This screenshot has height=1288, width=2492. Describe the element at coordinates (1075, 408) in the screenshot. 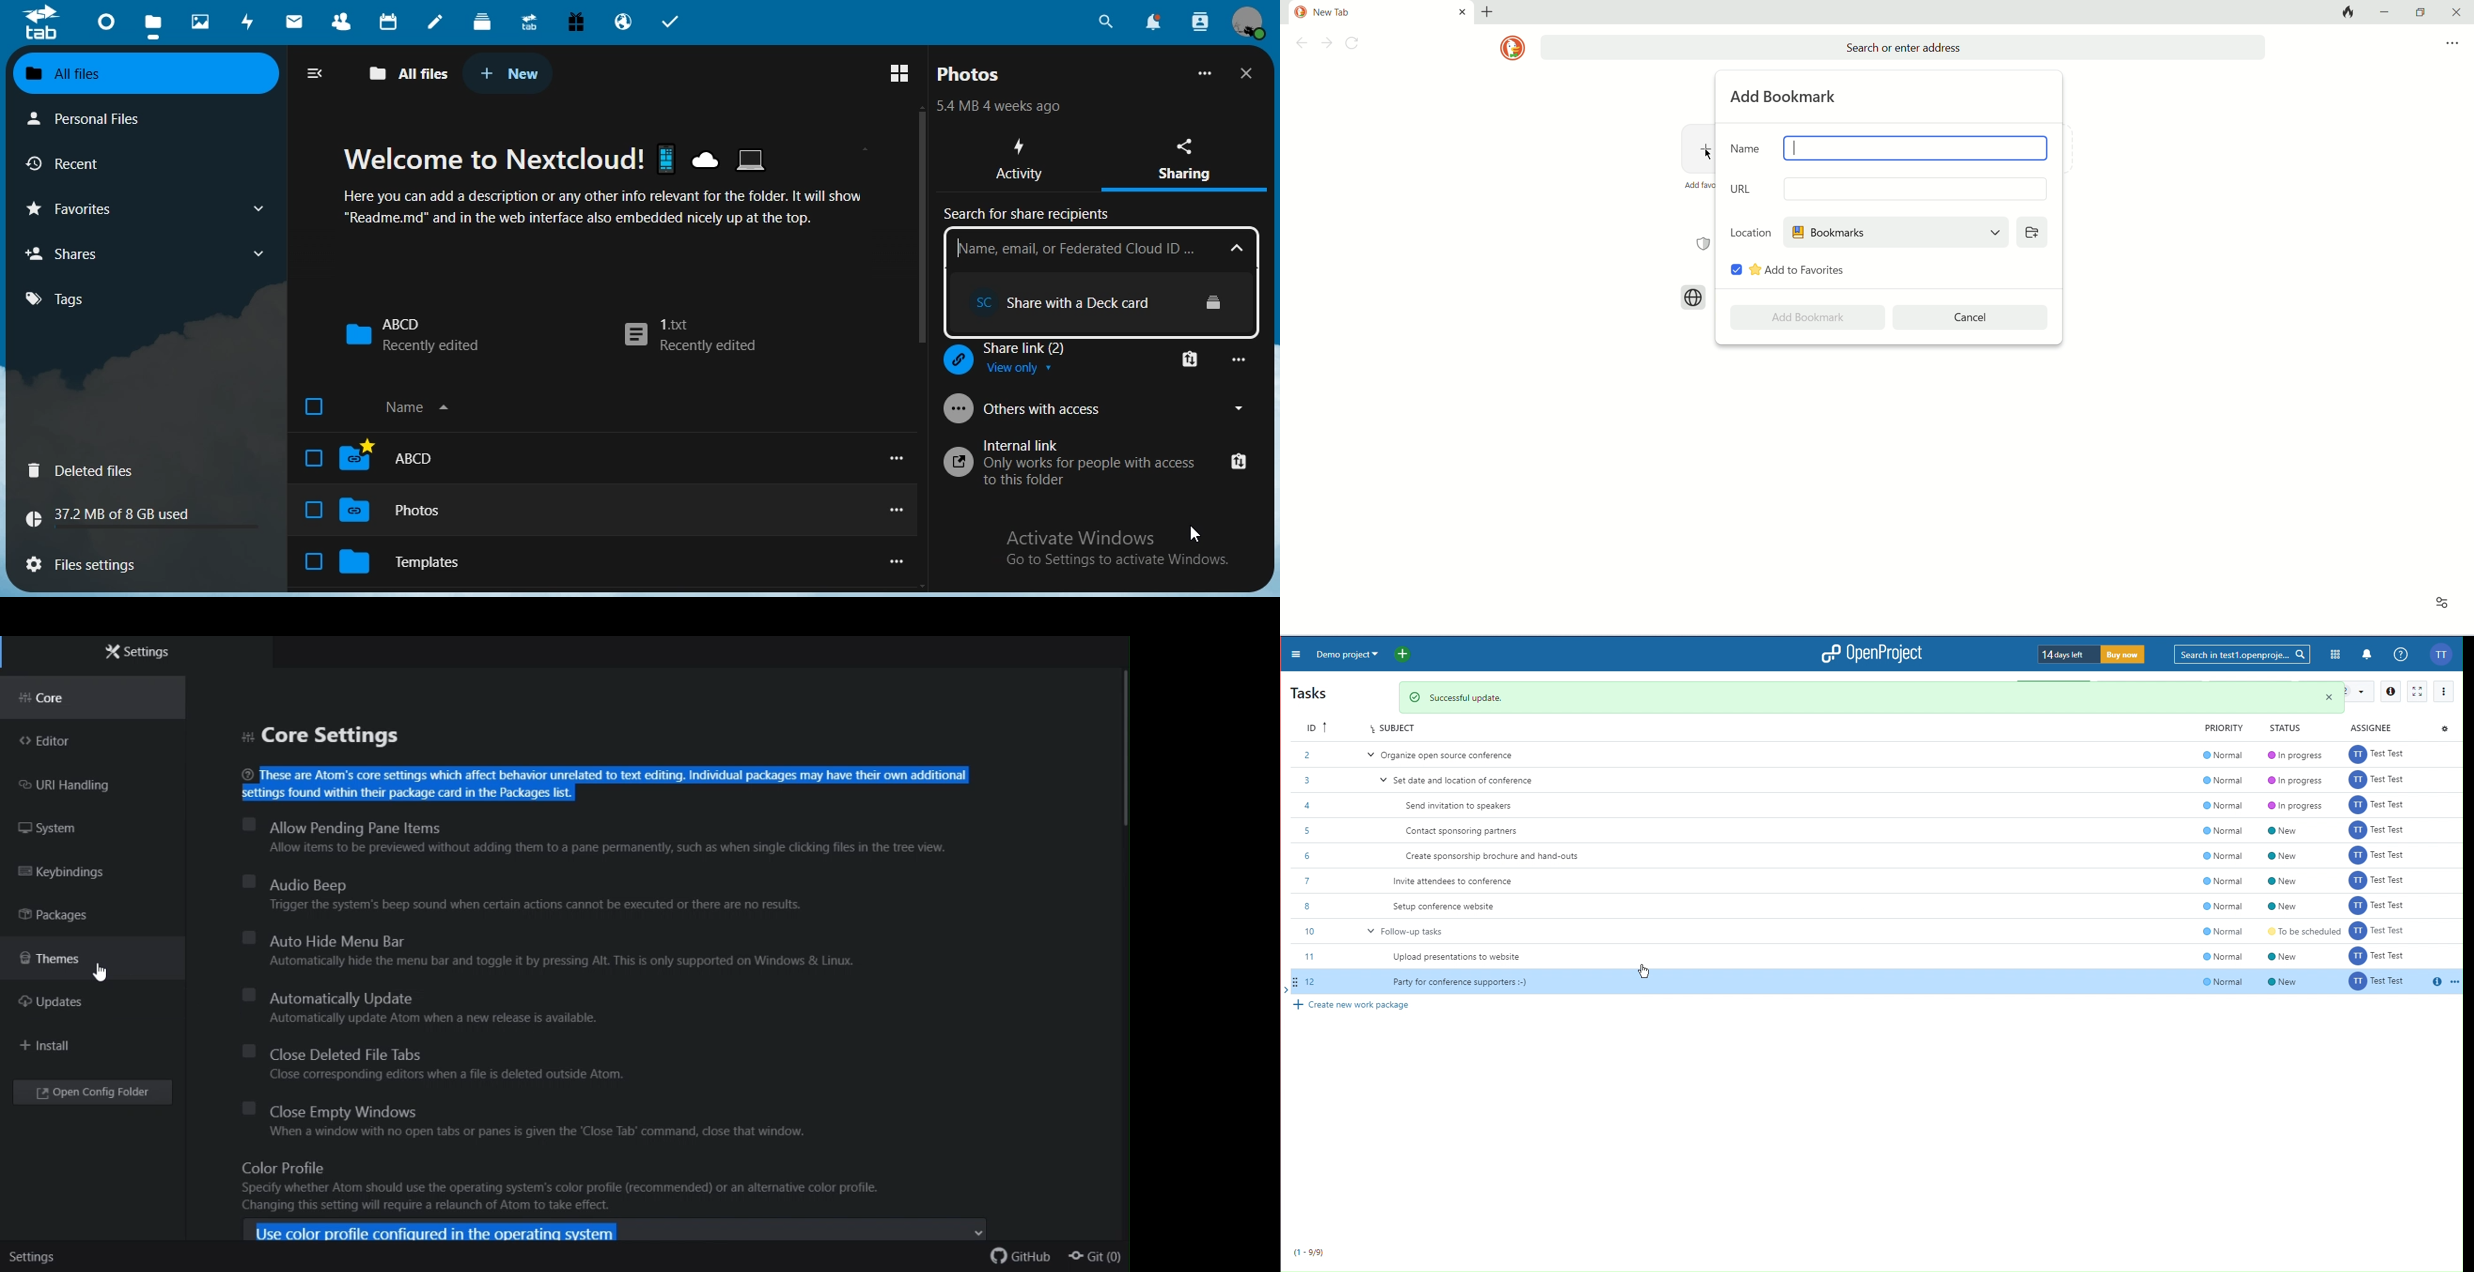

I see `others with access` at that location.